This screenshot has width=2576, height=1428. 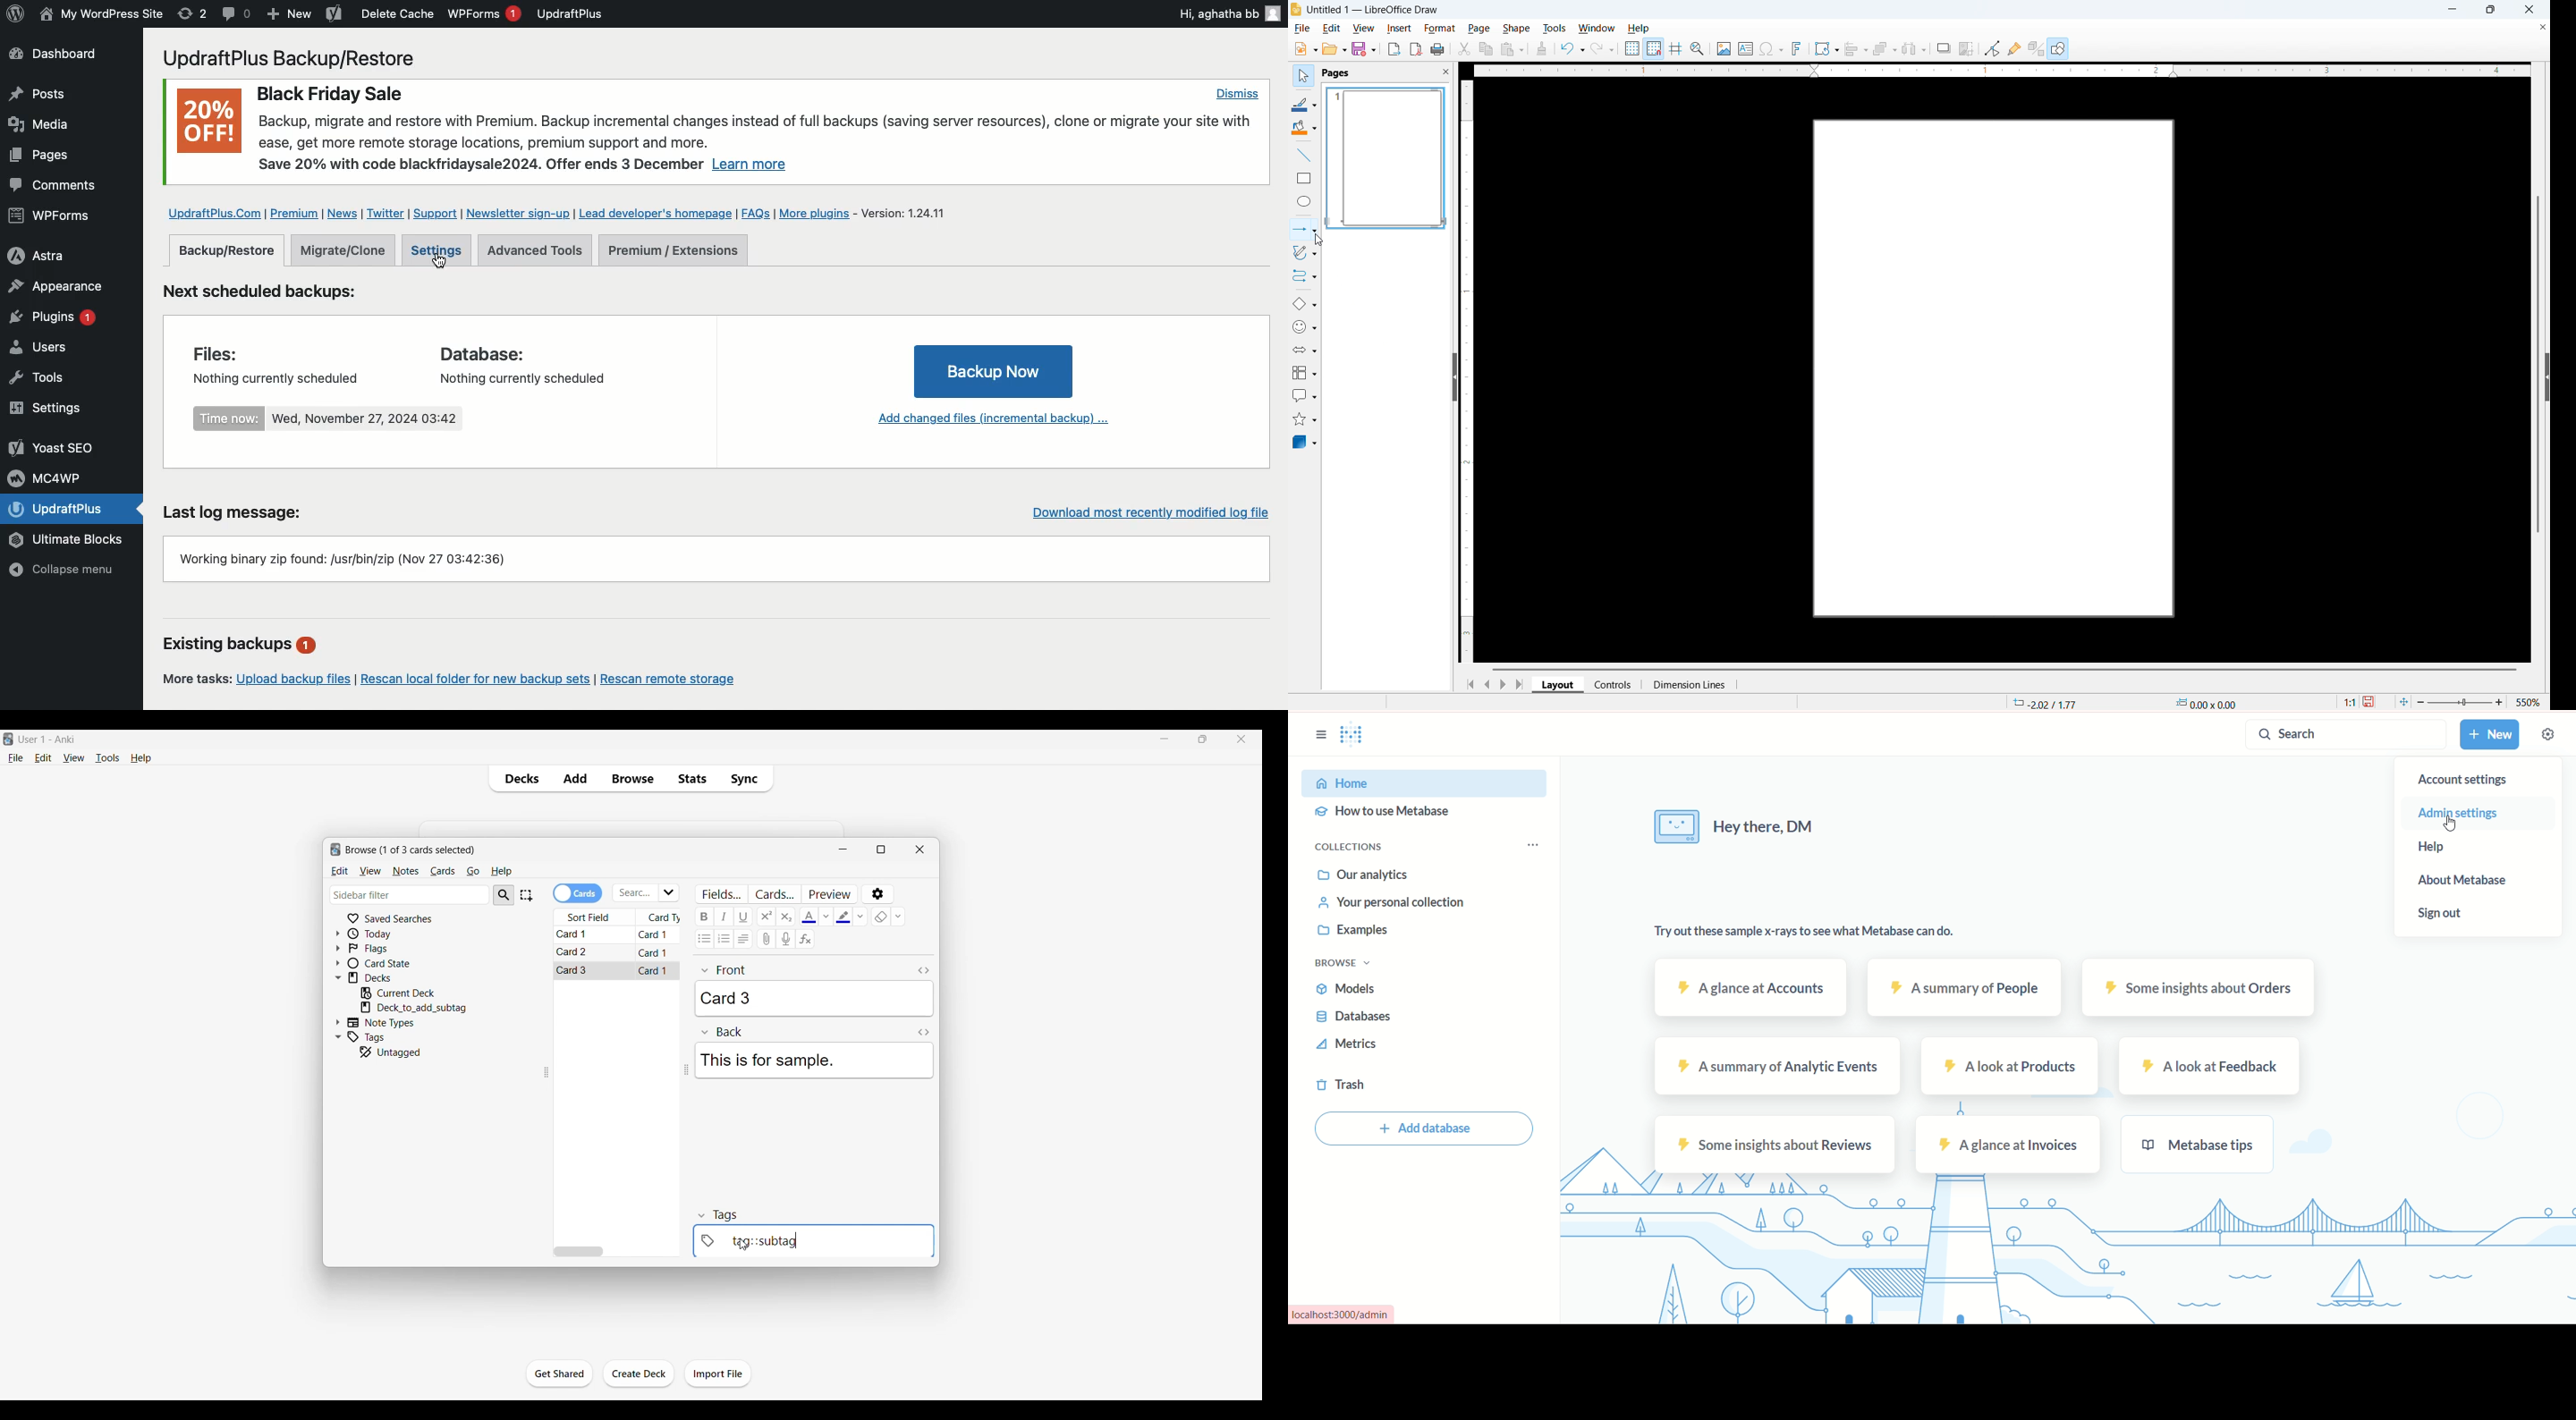 I want to click on Migrate clone, so click(x=348, y=251).